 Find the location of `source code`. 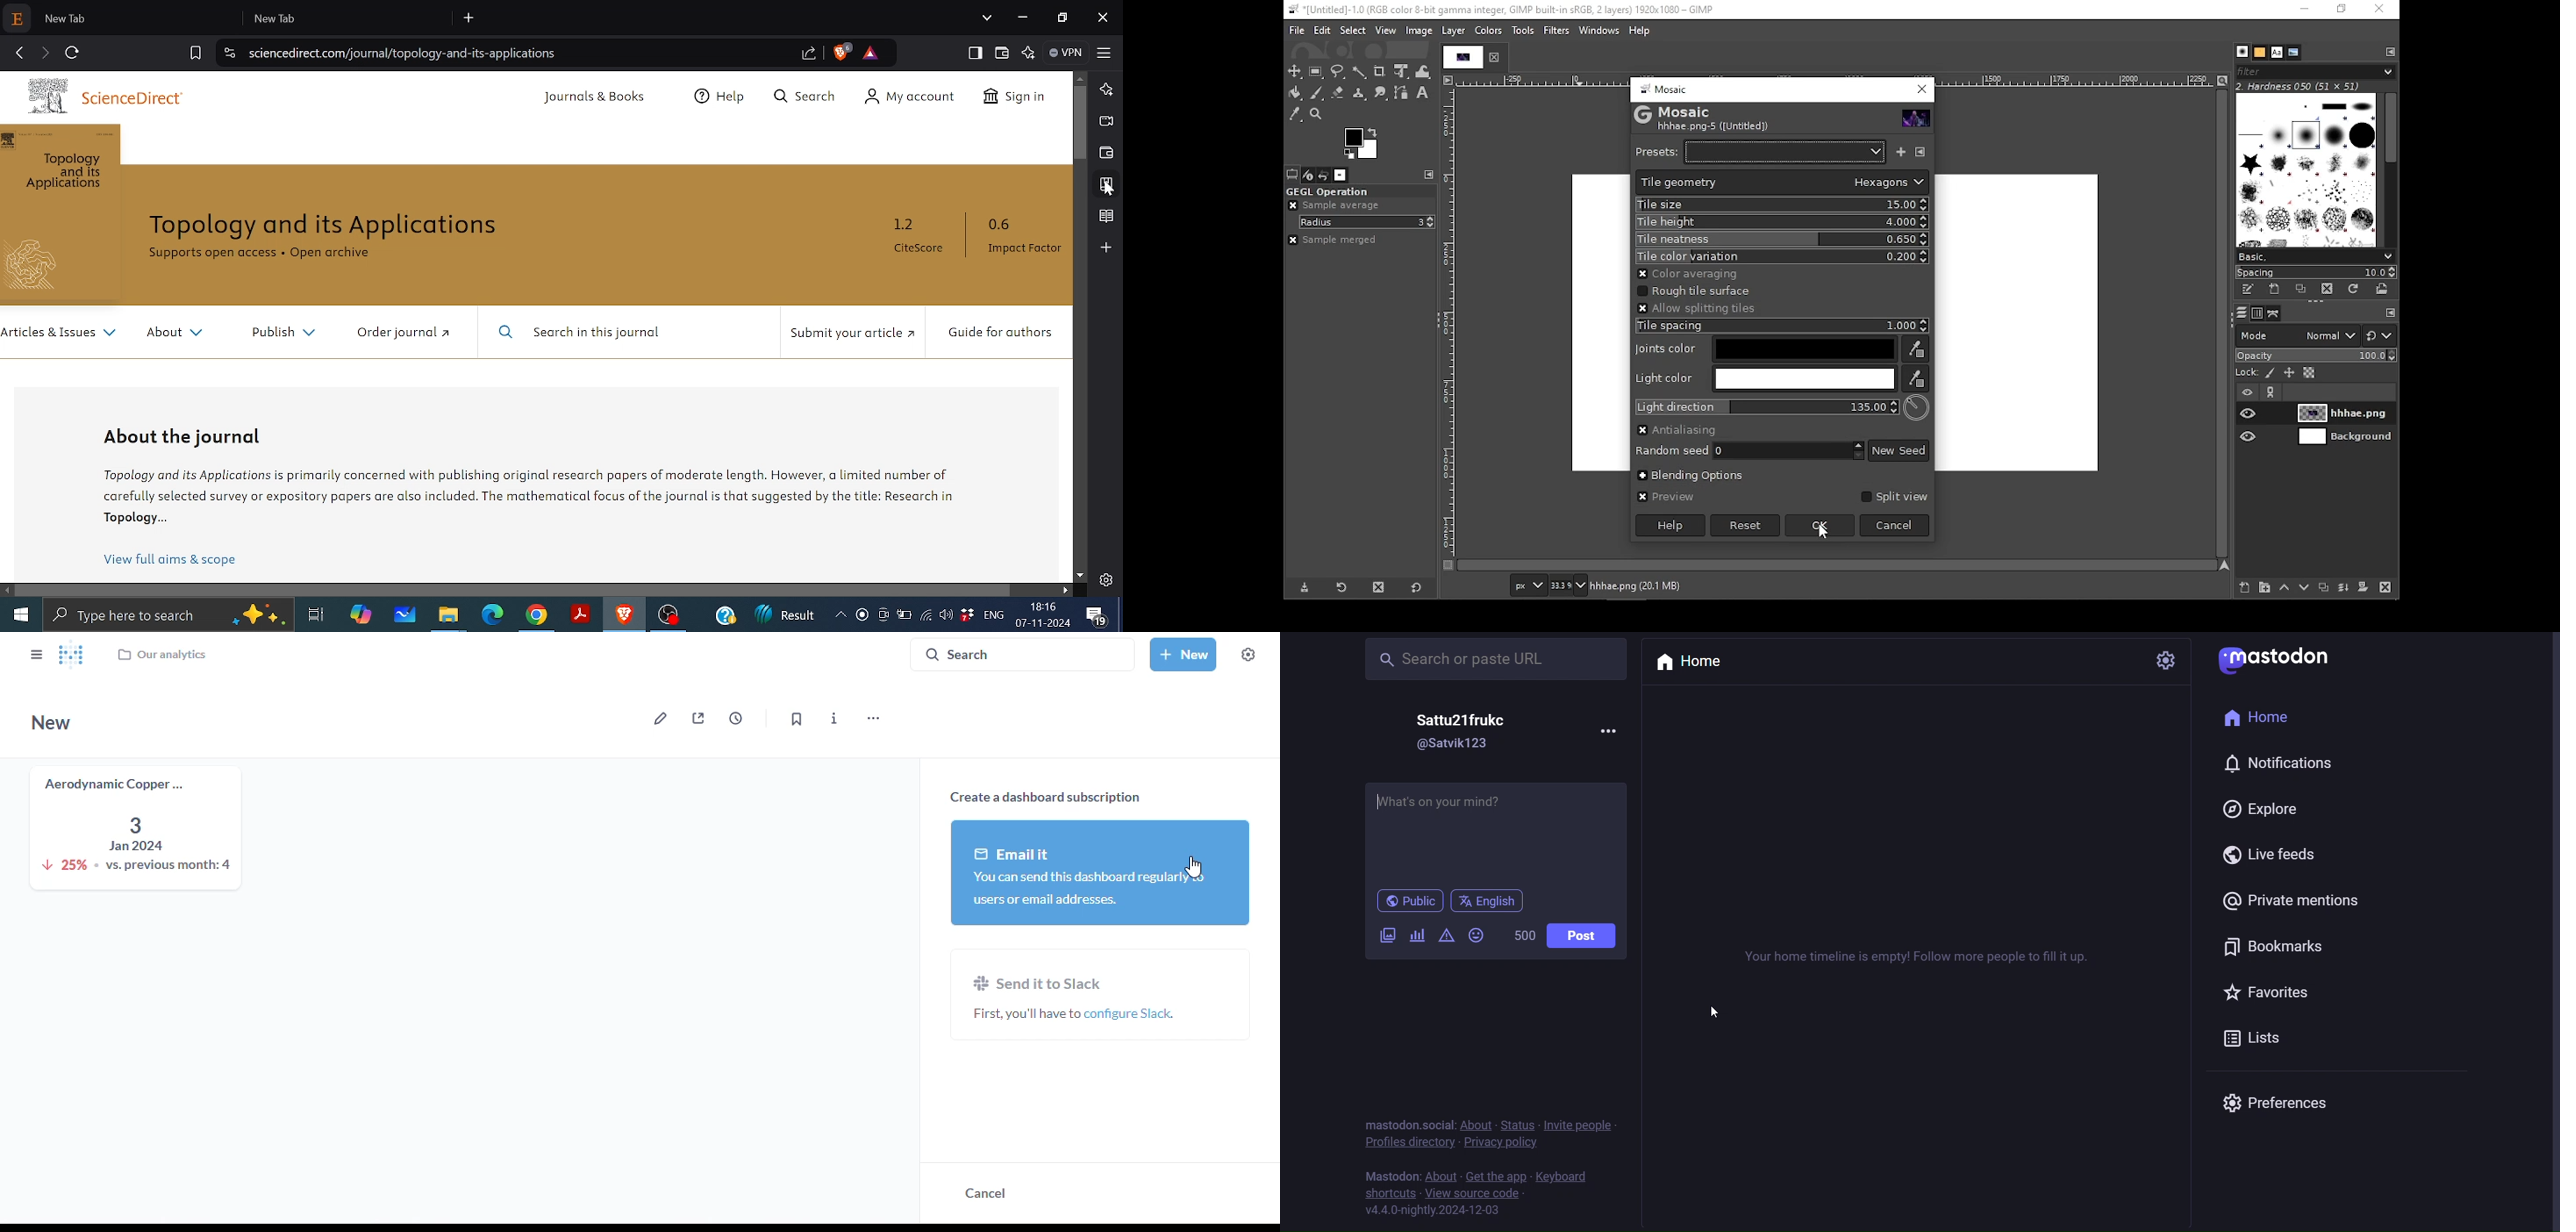

source code is located at coordinates (1473, 1193).